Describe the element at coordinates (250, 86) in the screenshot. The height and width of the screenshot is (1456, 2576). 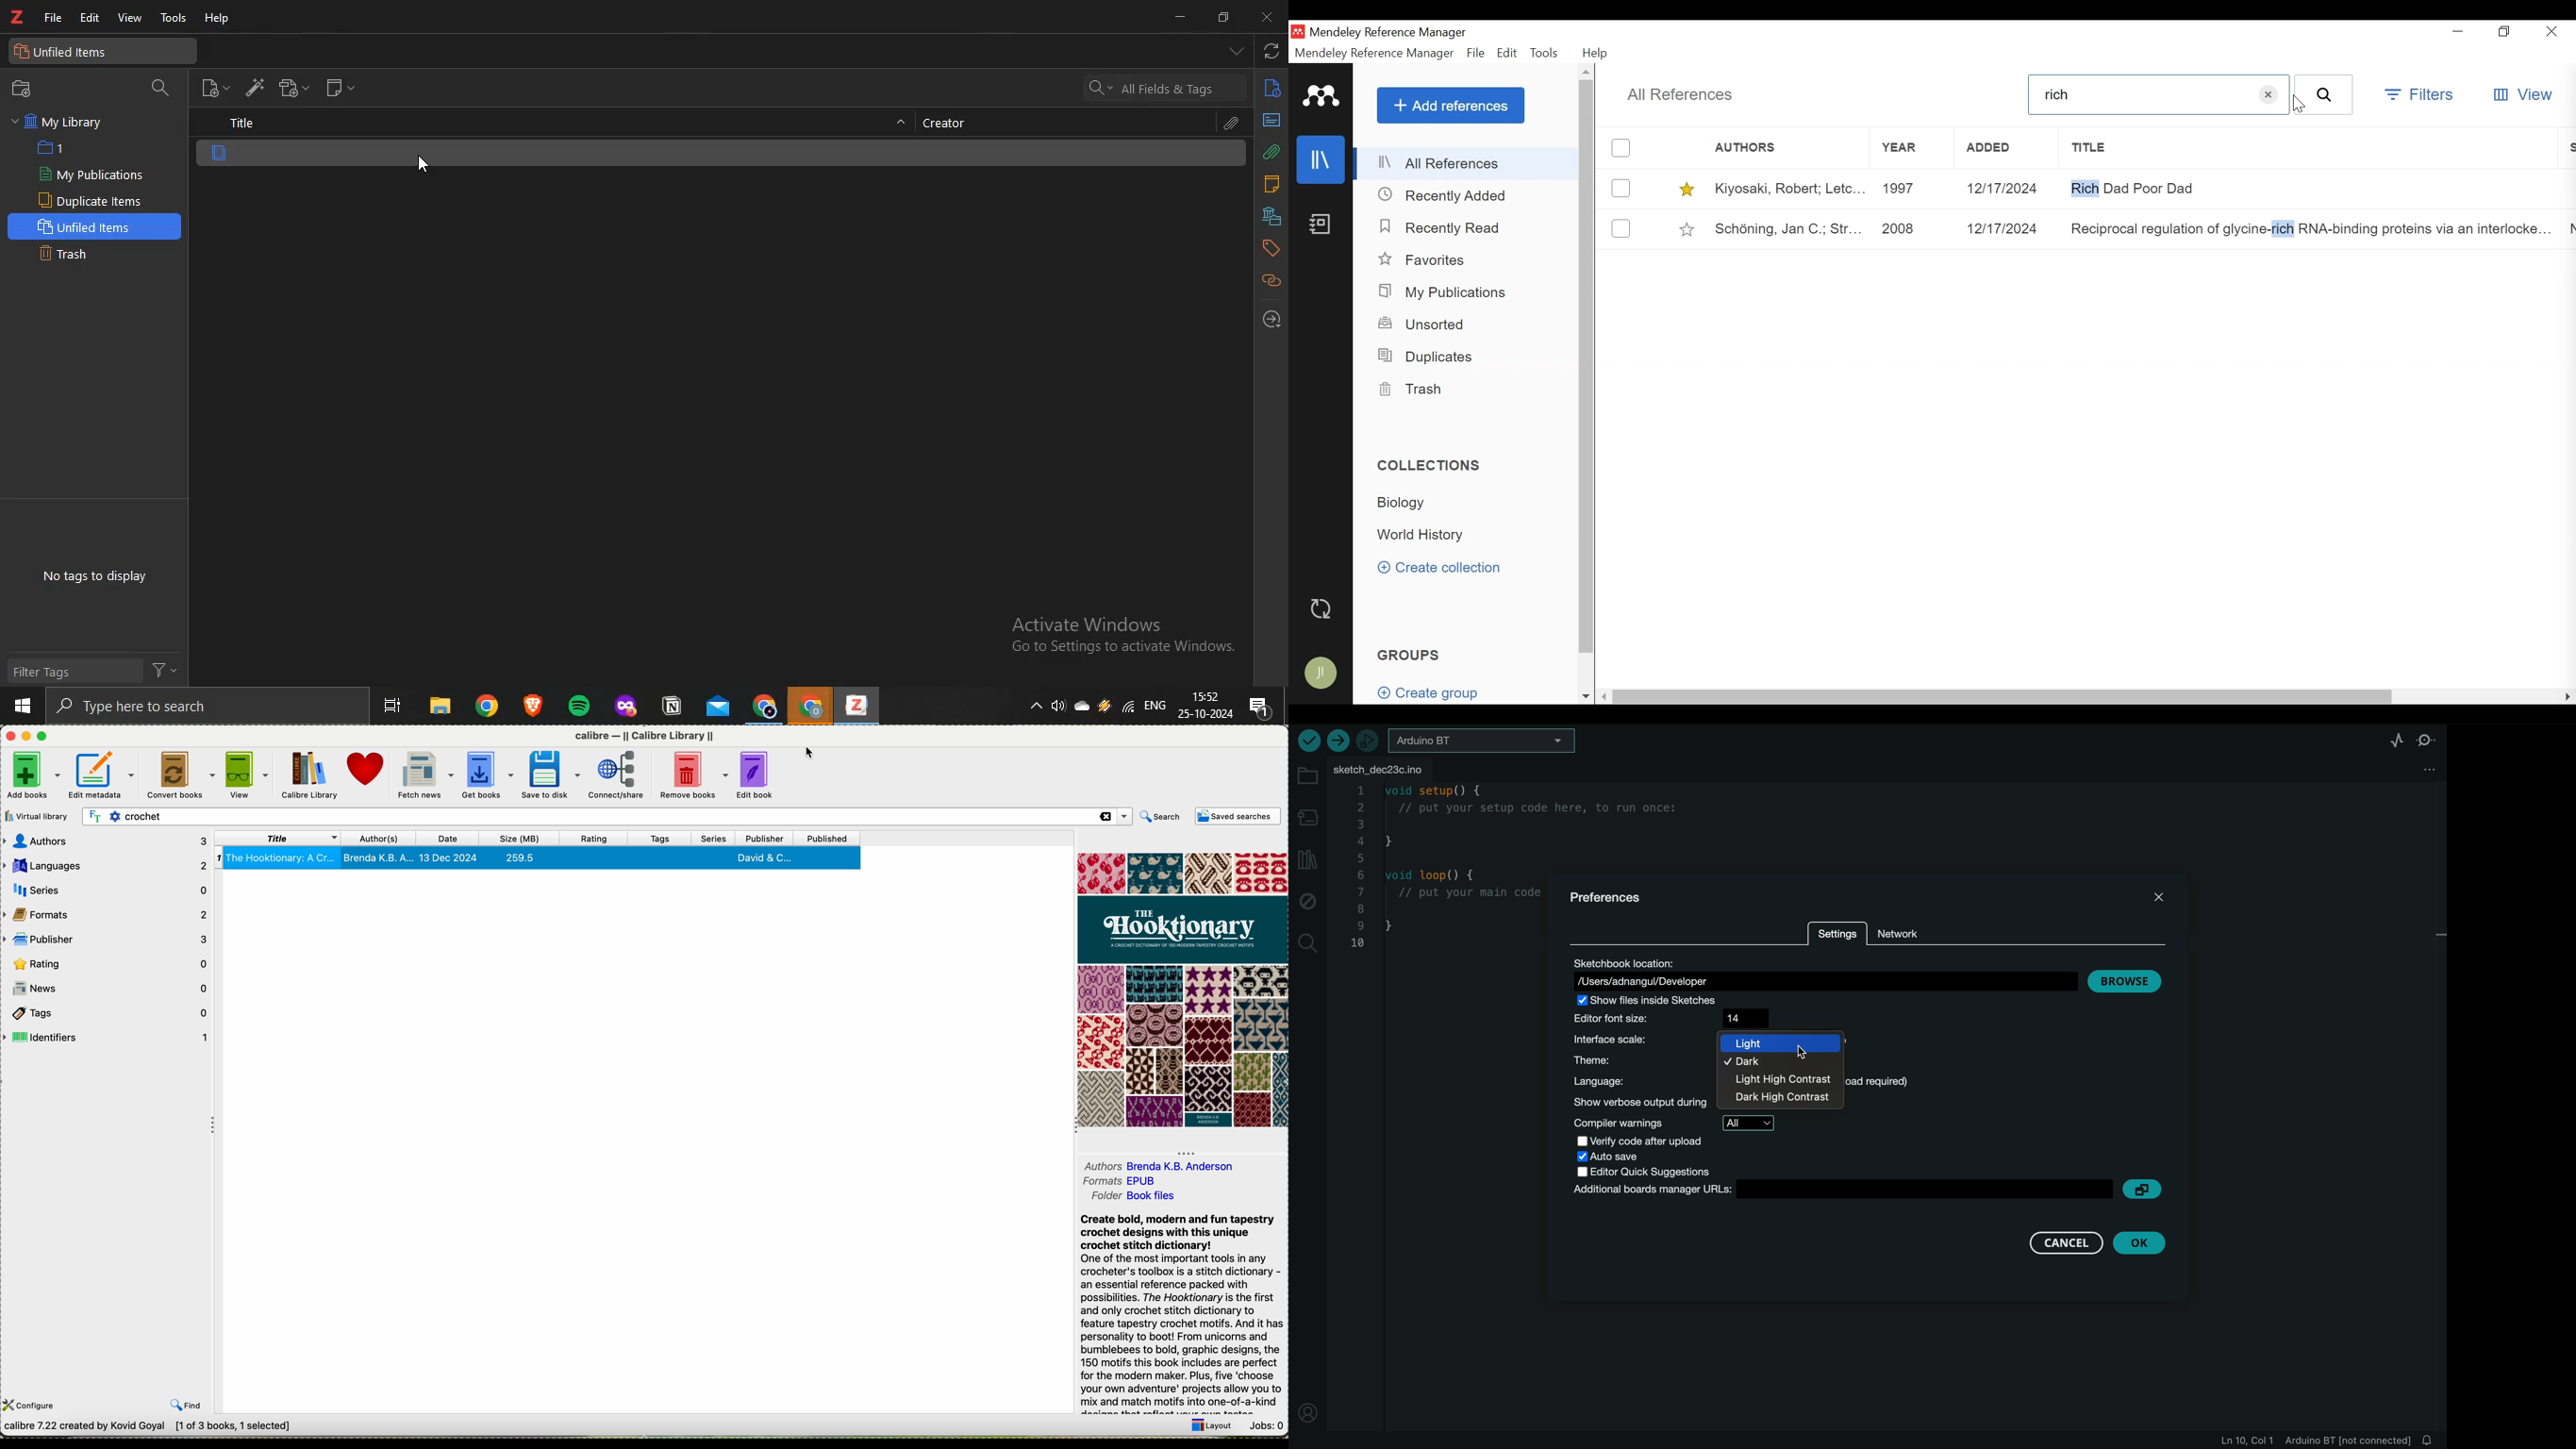
I see `add item by identifier` at that location.